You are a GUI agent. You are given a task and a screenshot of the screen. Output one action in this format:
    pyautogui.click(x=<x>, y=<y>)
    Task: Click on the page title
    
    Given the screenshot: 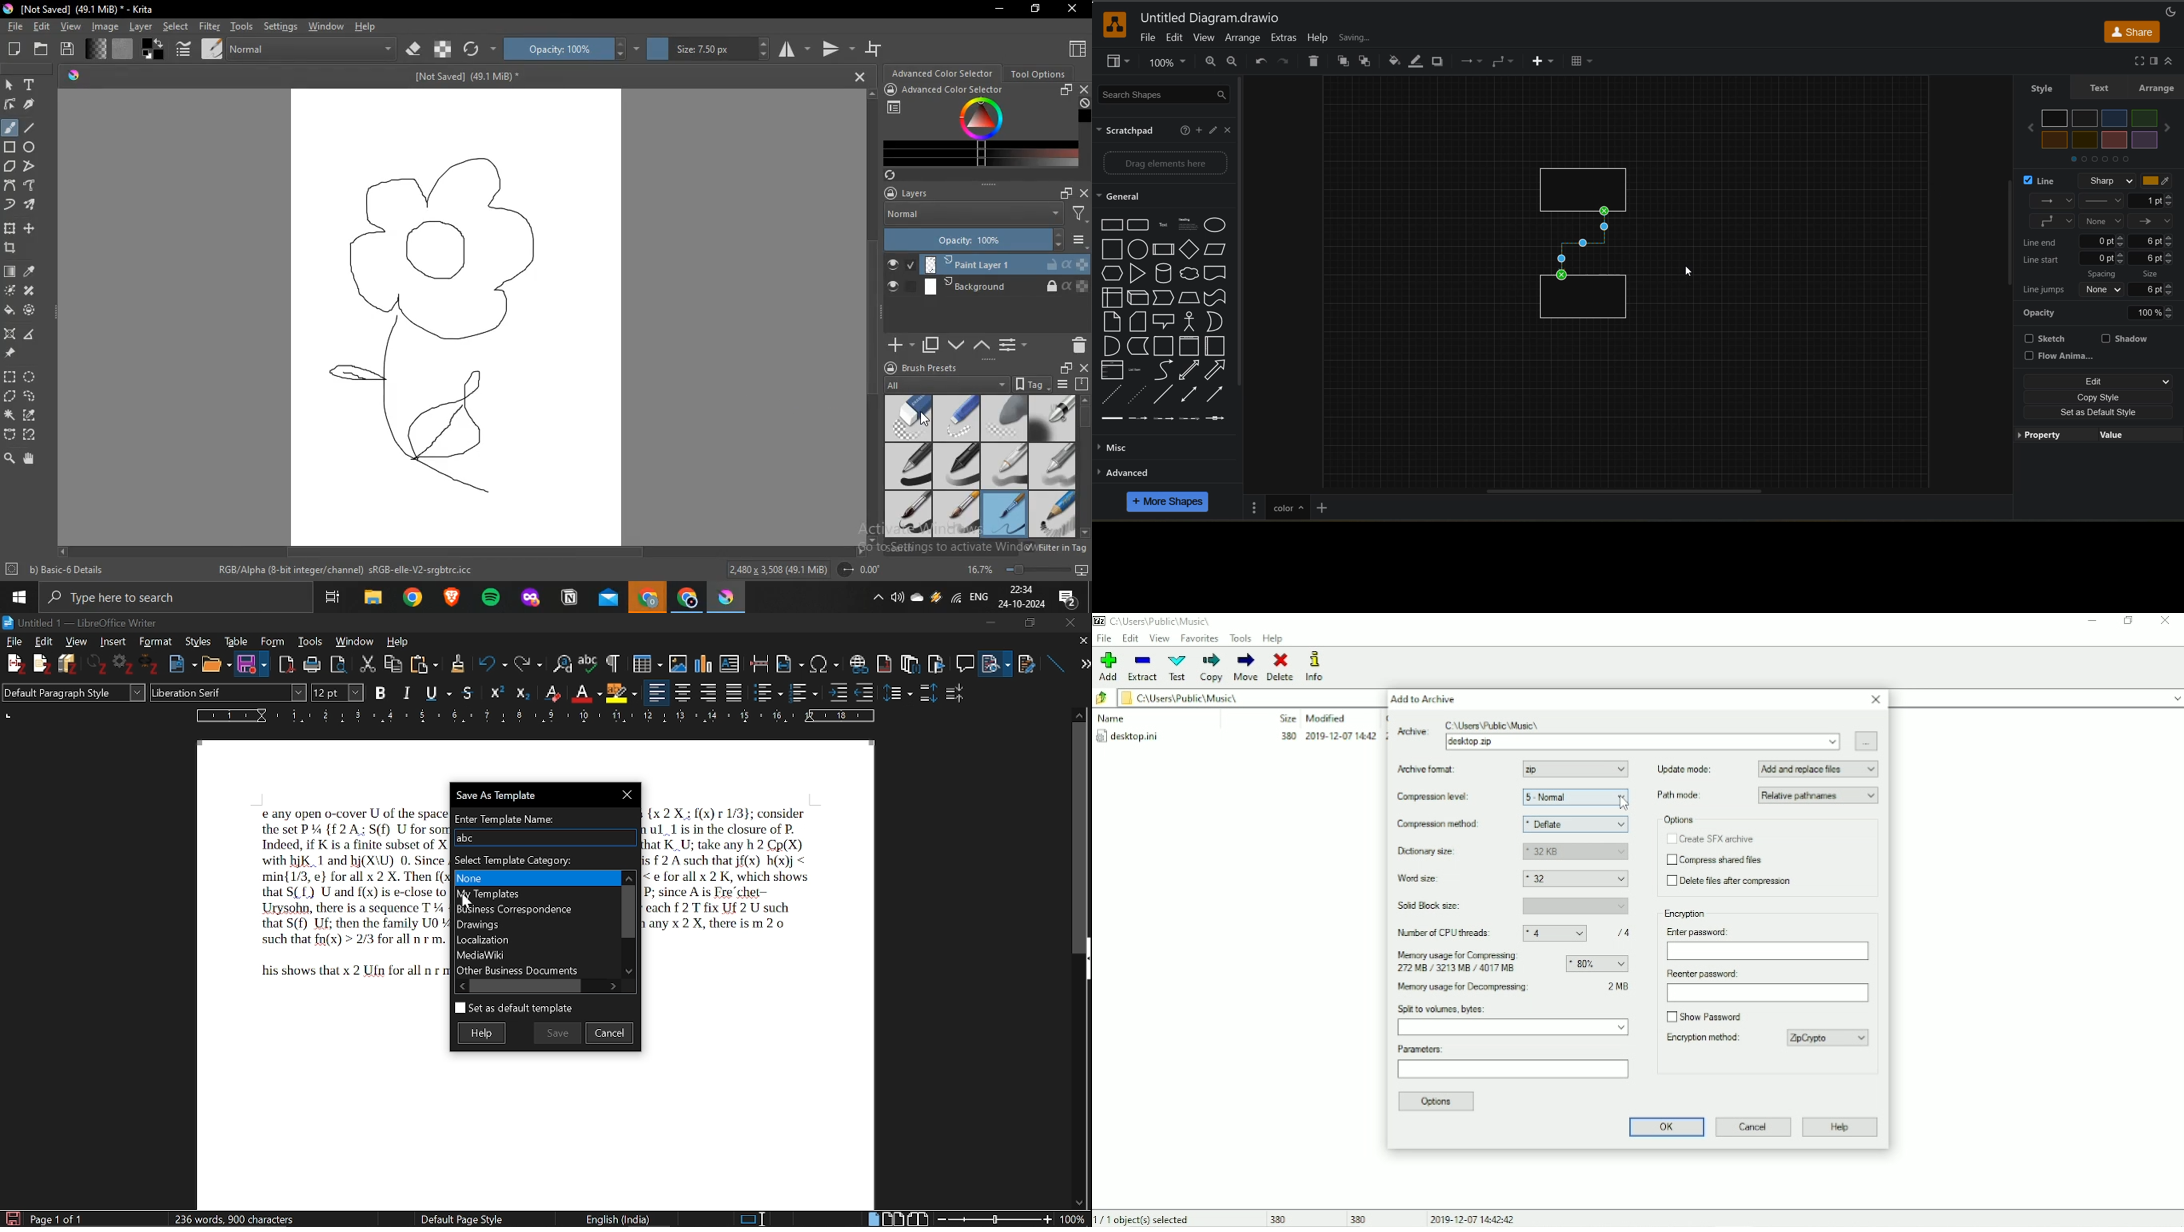 What is the action you would take?
    pyautogui.click(x=1287, y=506)
    